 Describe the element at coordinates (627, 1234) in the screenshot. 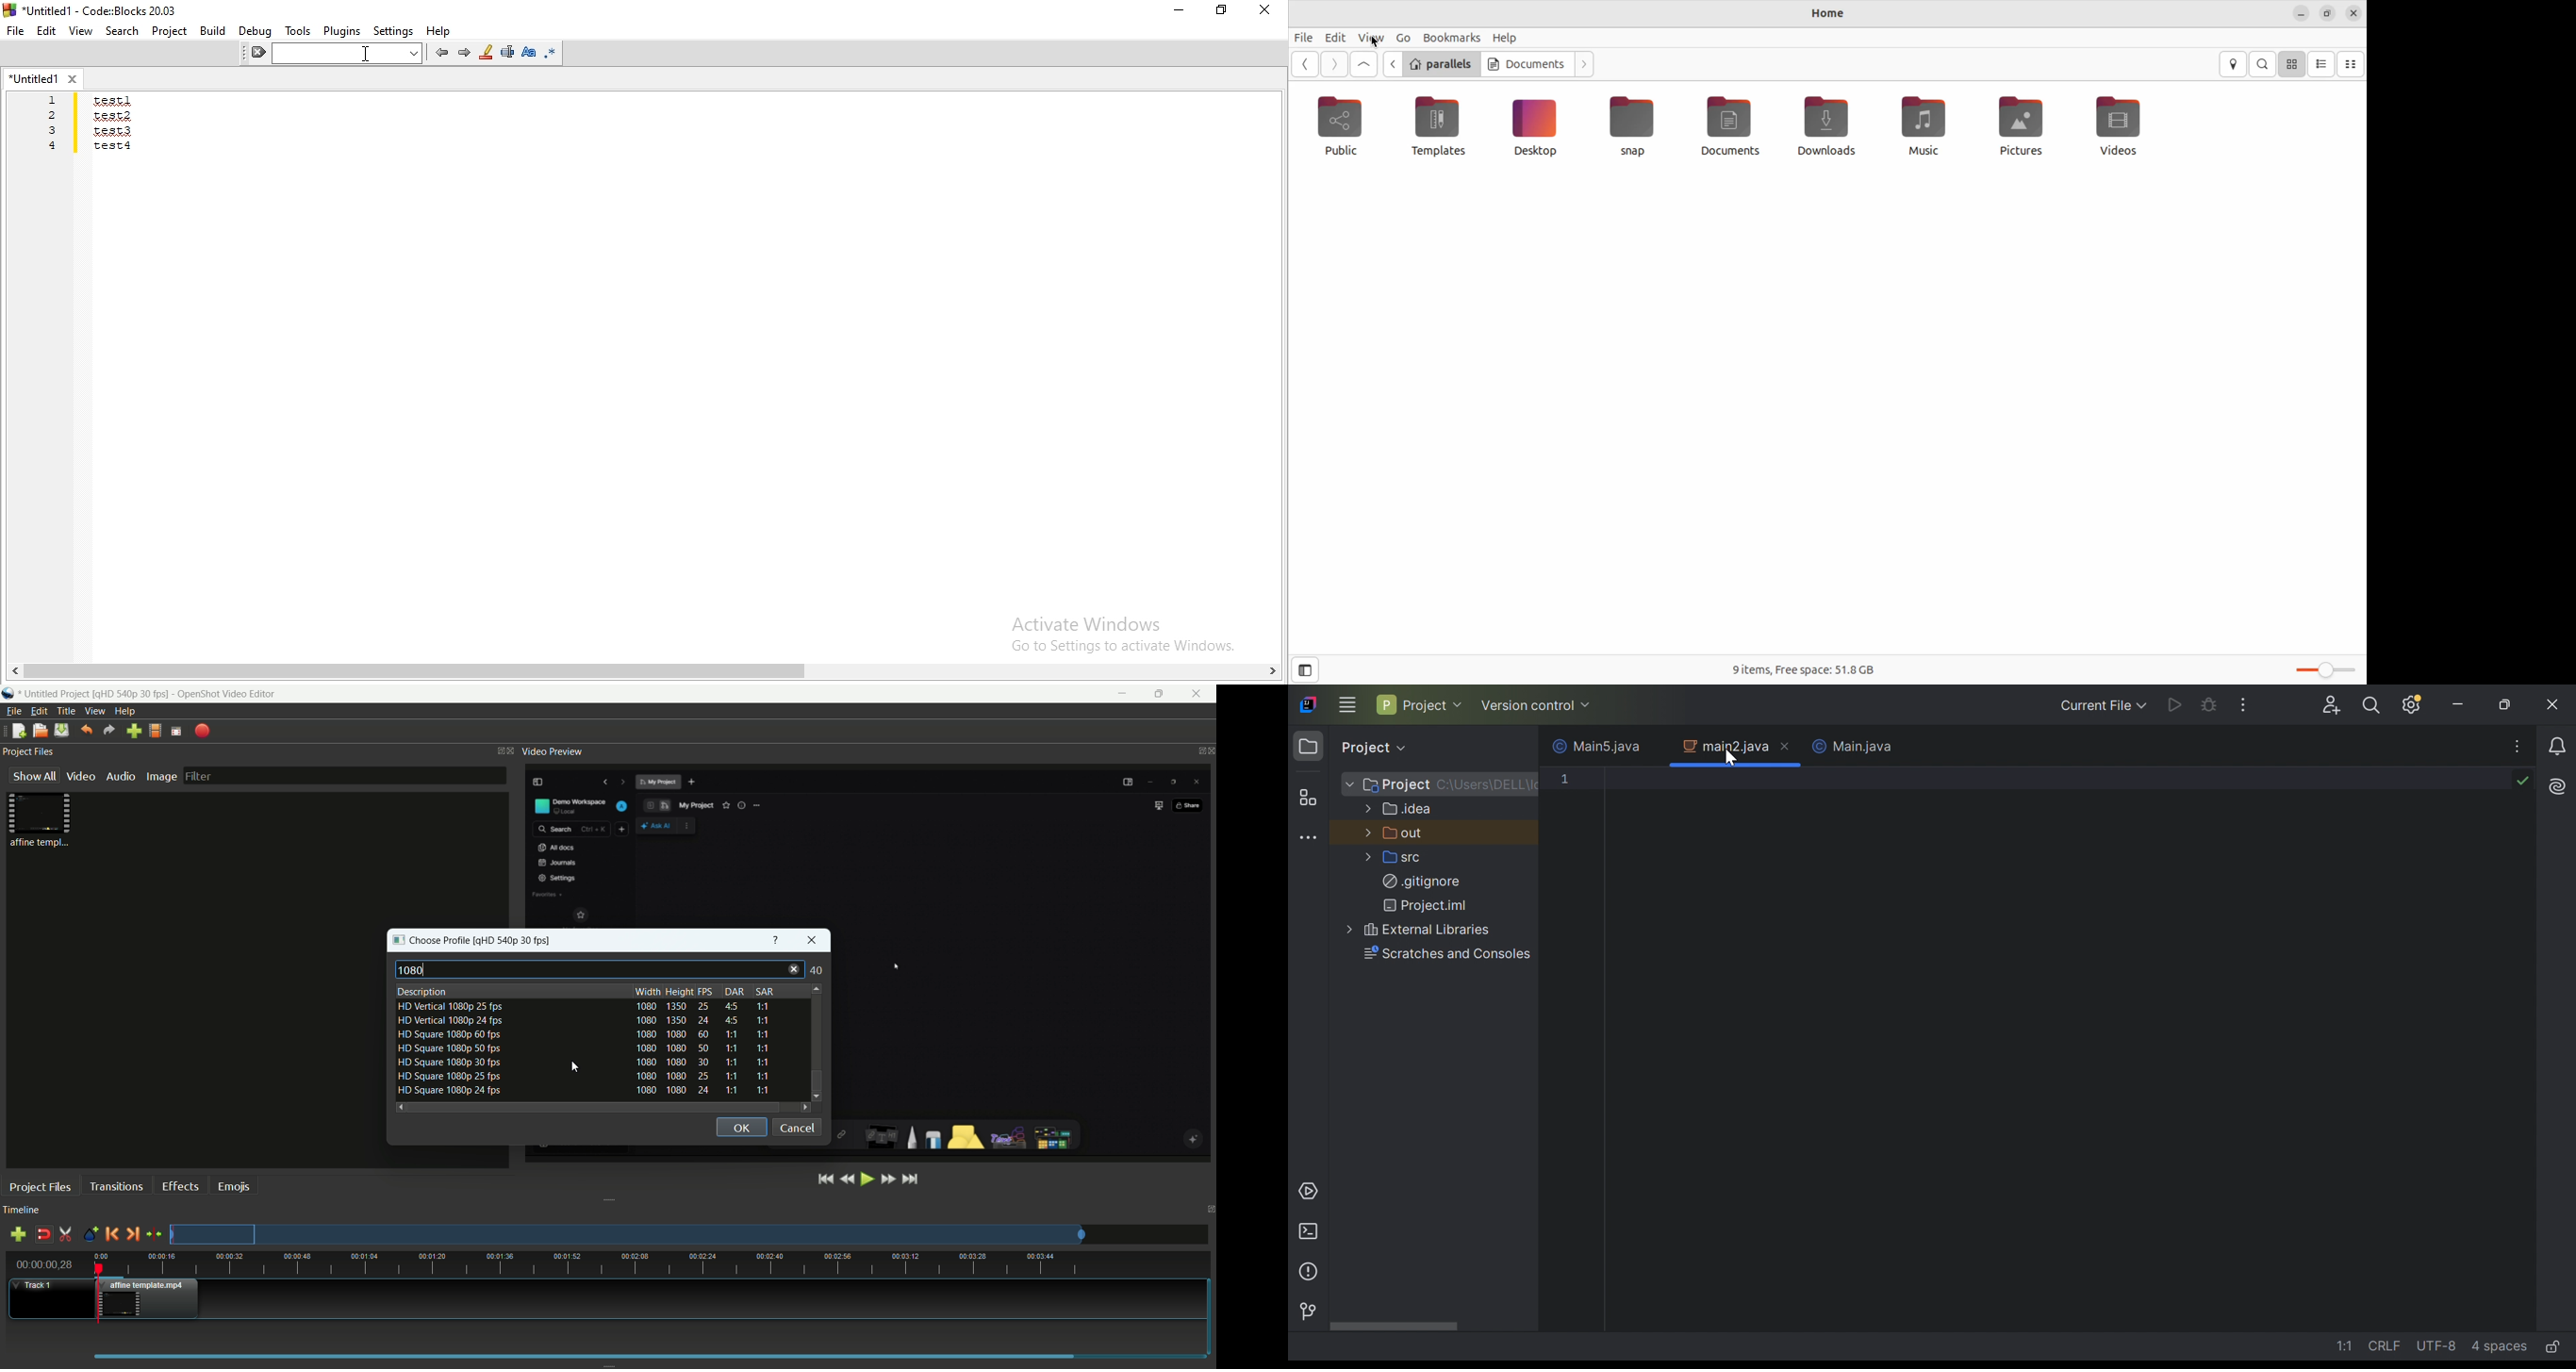

I see `preview track` at that location.